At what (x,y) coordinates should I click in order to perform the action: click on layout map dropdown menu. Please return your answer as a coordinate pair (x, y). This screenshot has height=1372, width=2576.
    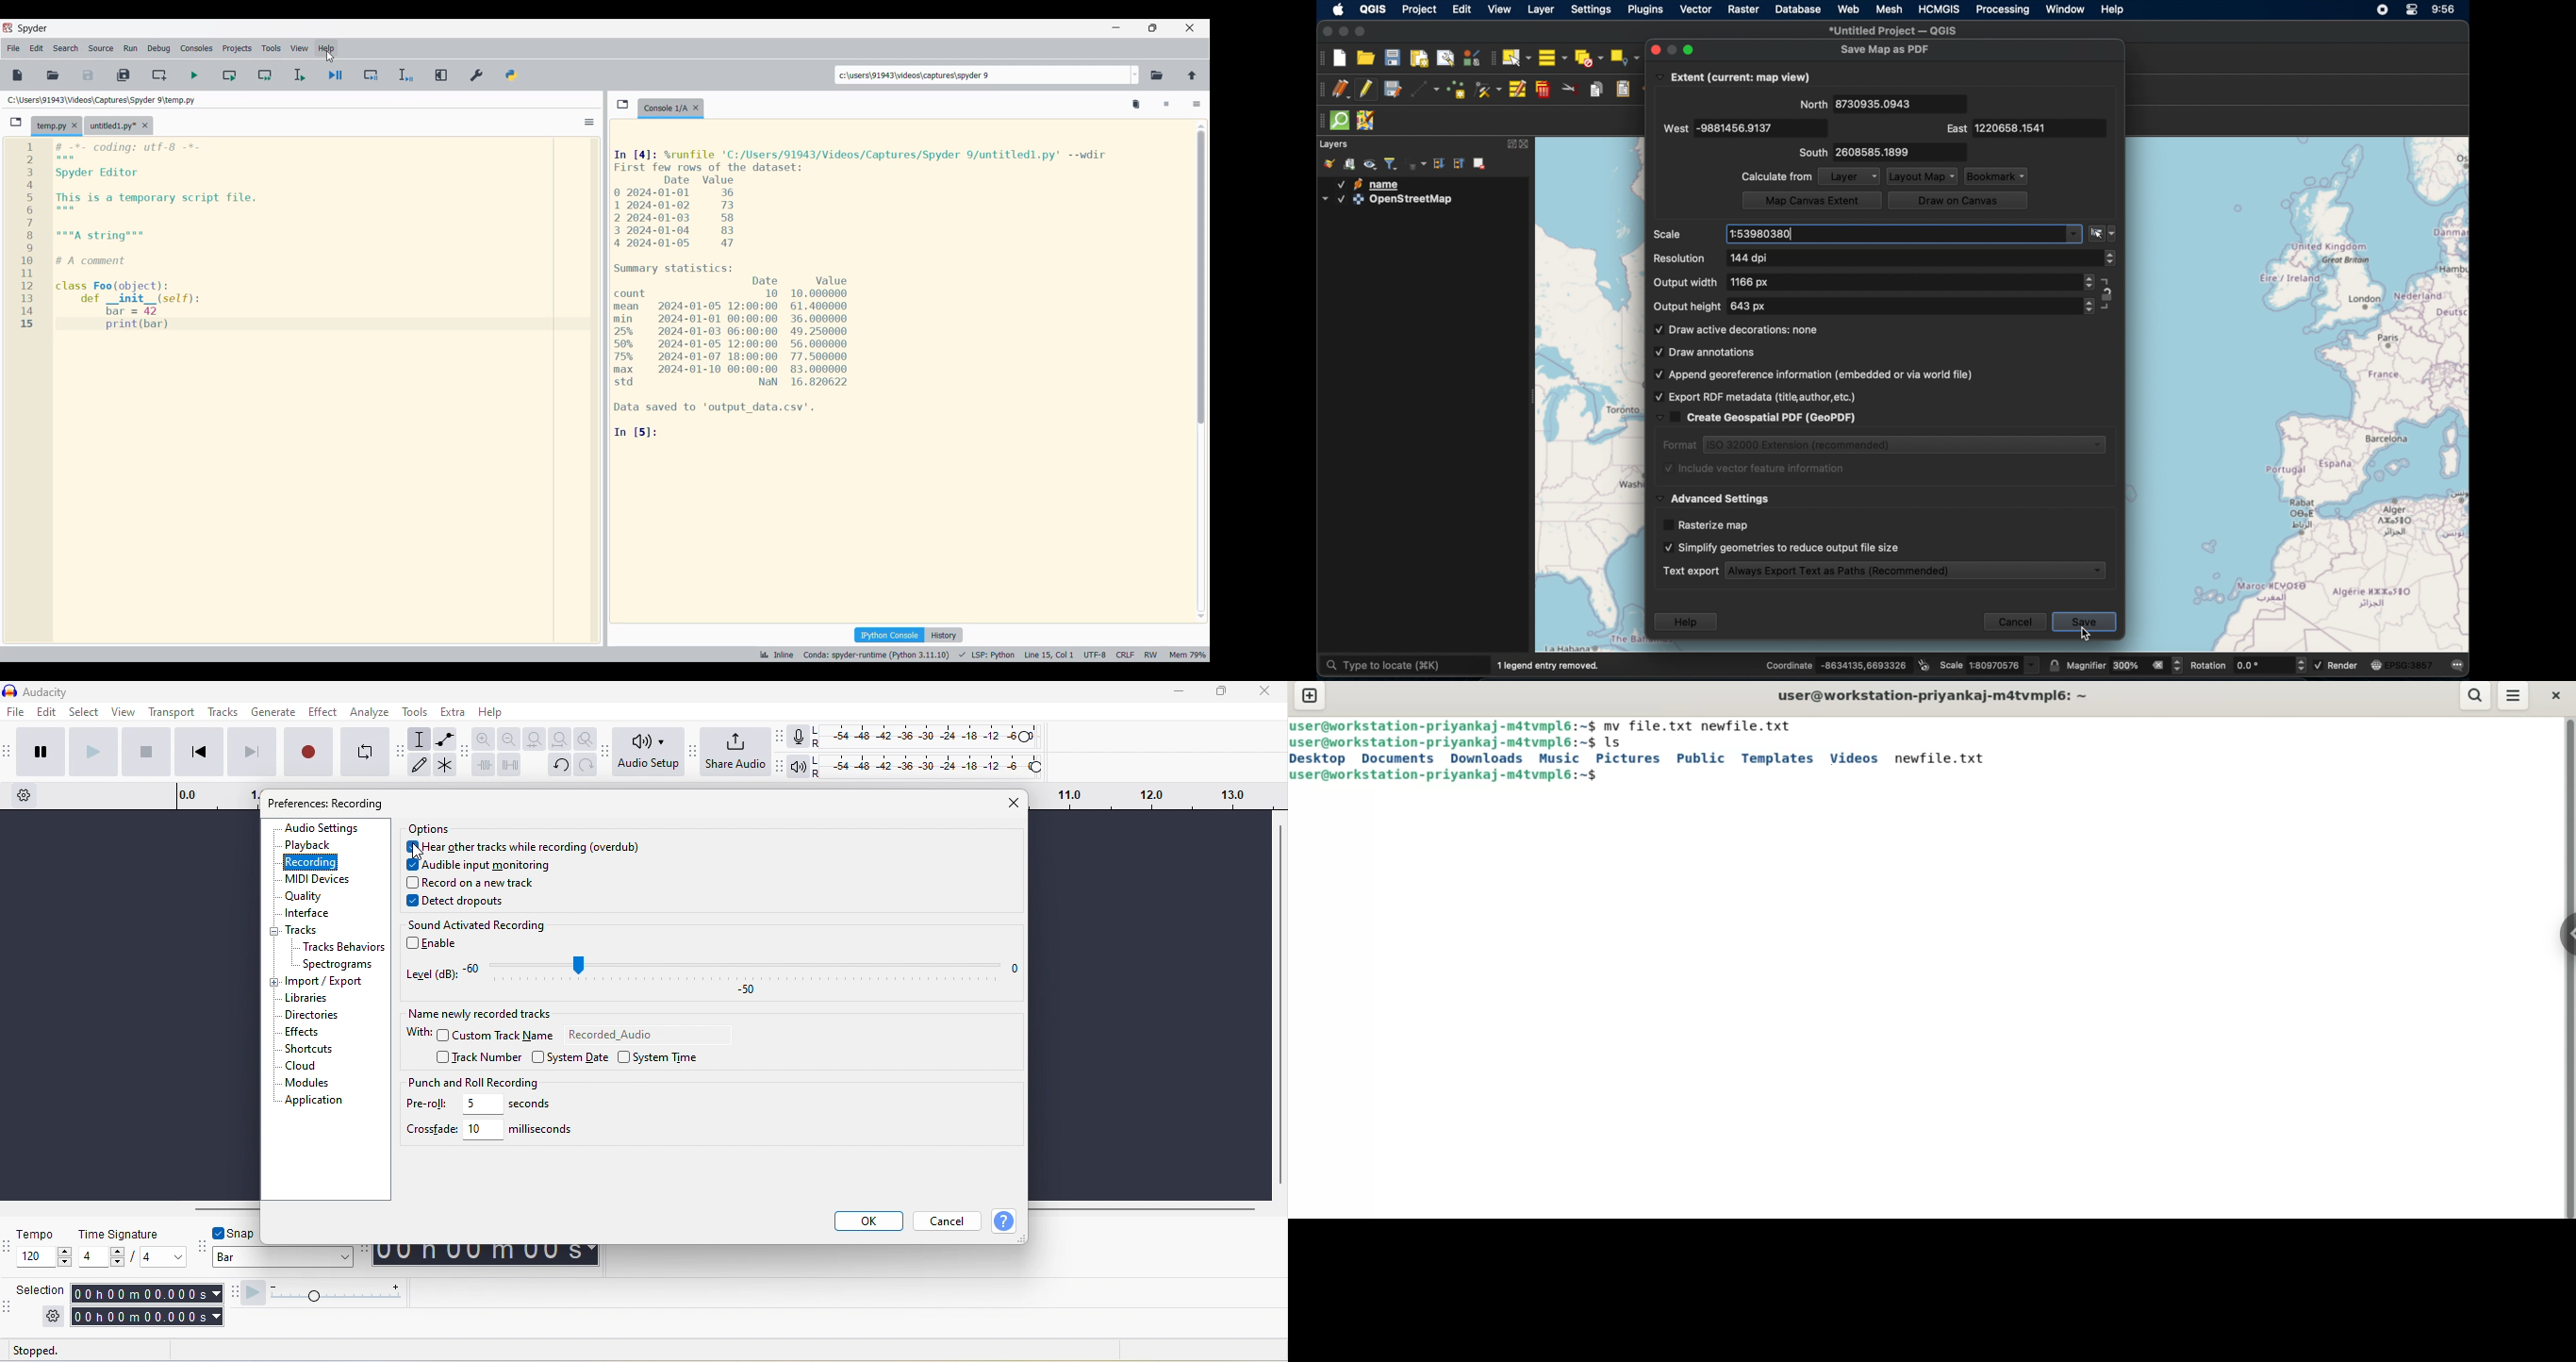
    Looking at the image, I should click on (1921, 177).